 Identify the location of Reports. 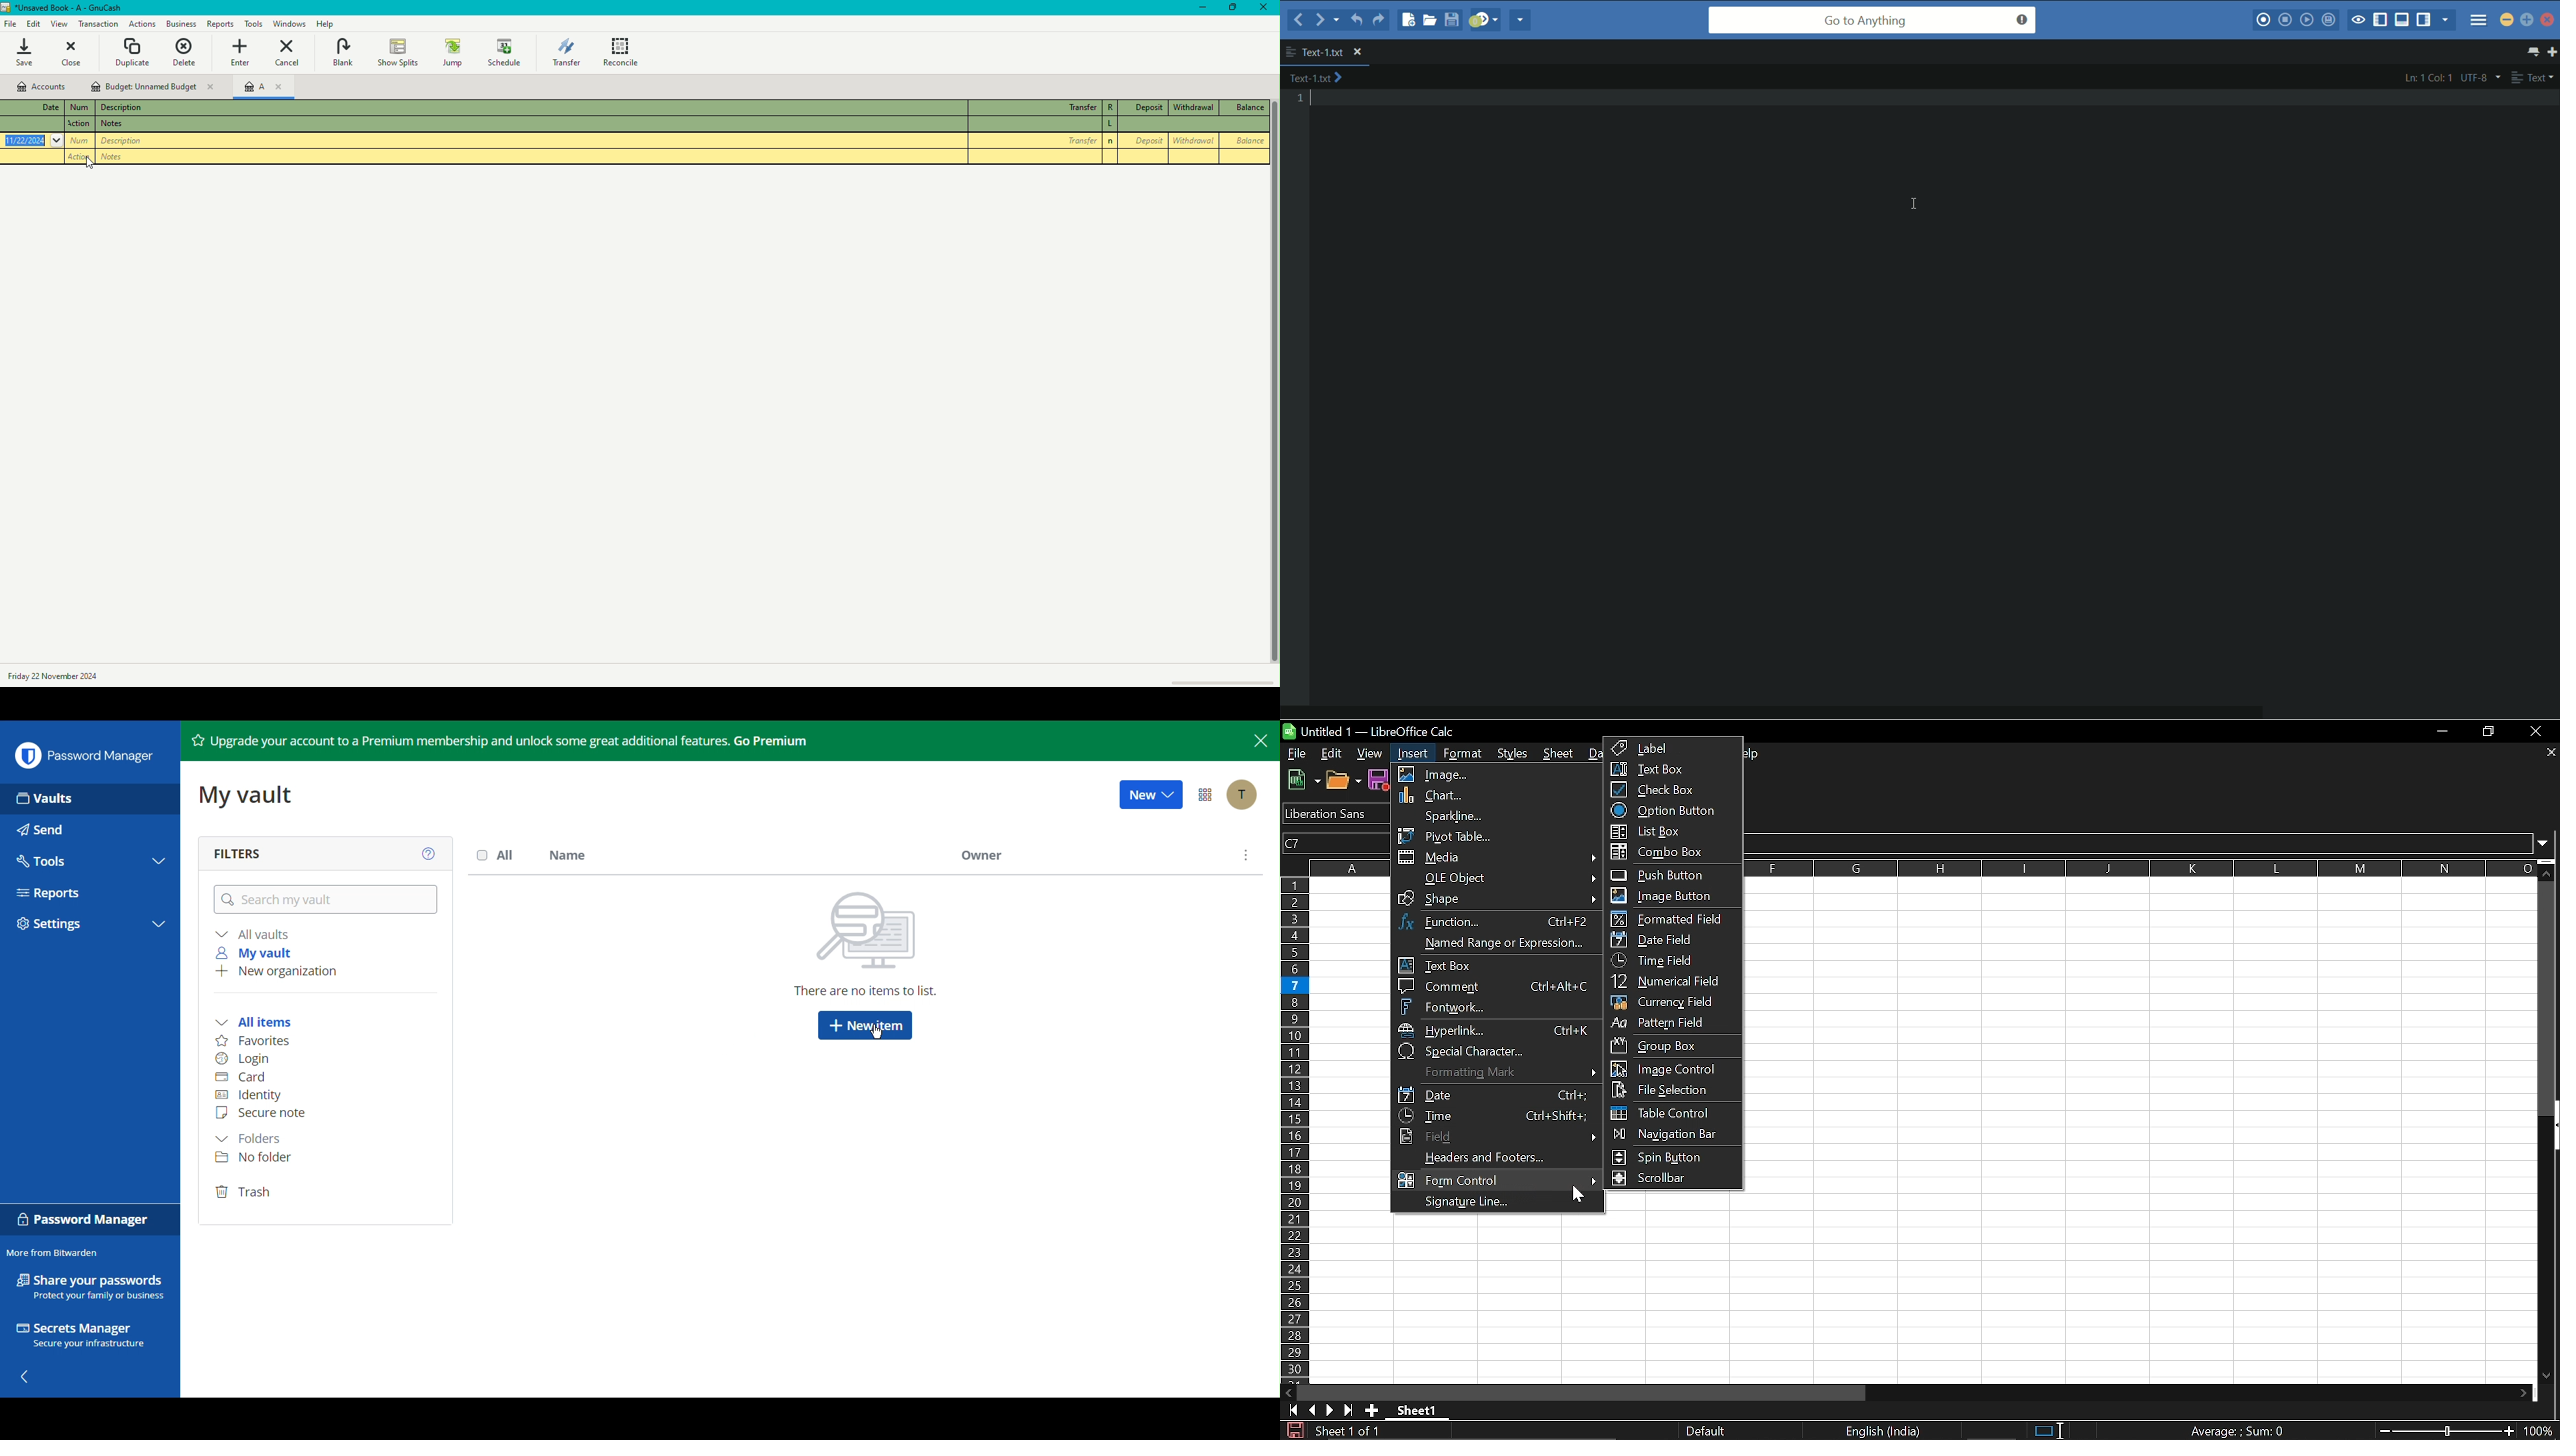
(220, 23).